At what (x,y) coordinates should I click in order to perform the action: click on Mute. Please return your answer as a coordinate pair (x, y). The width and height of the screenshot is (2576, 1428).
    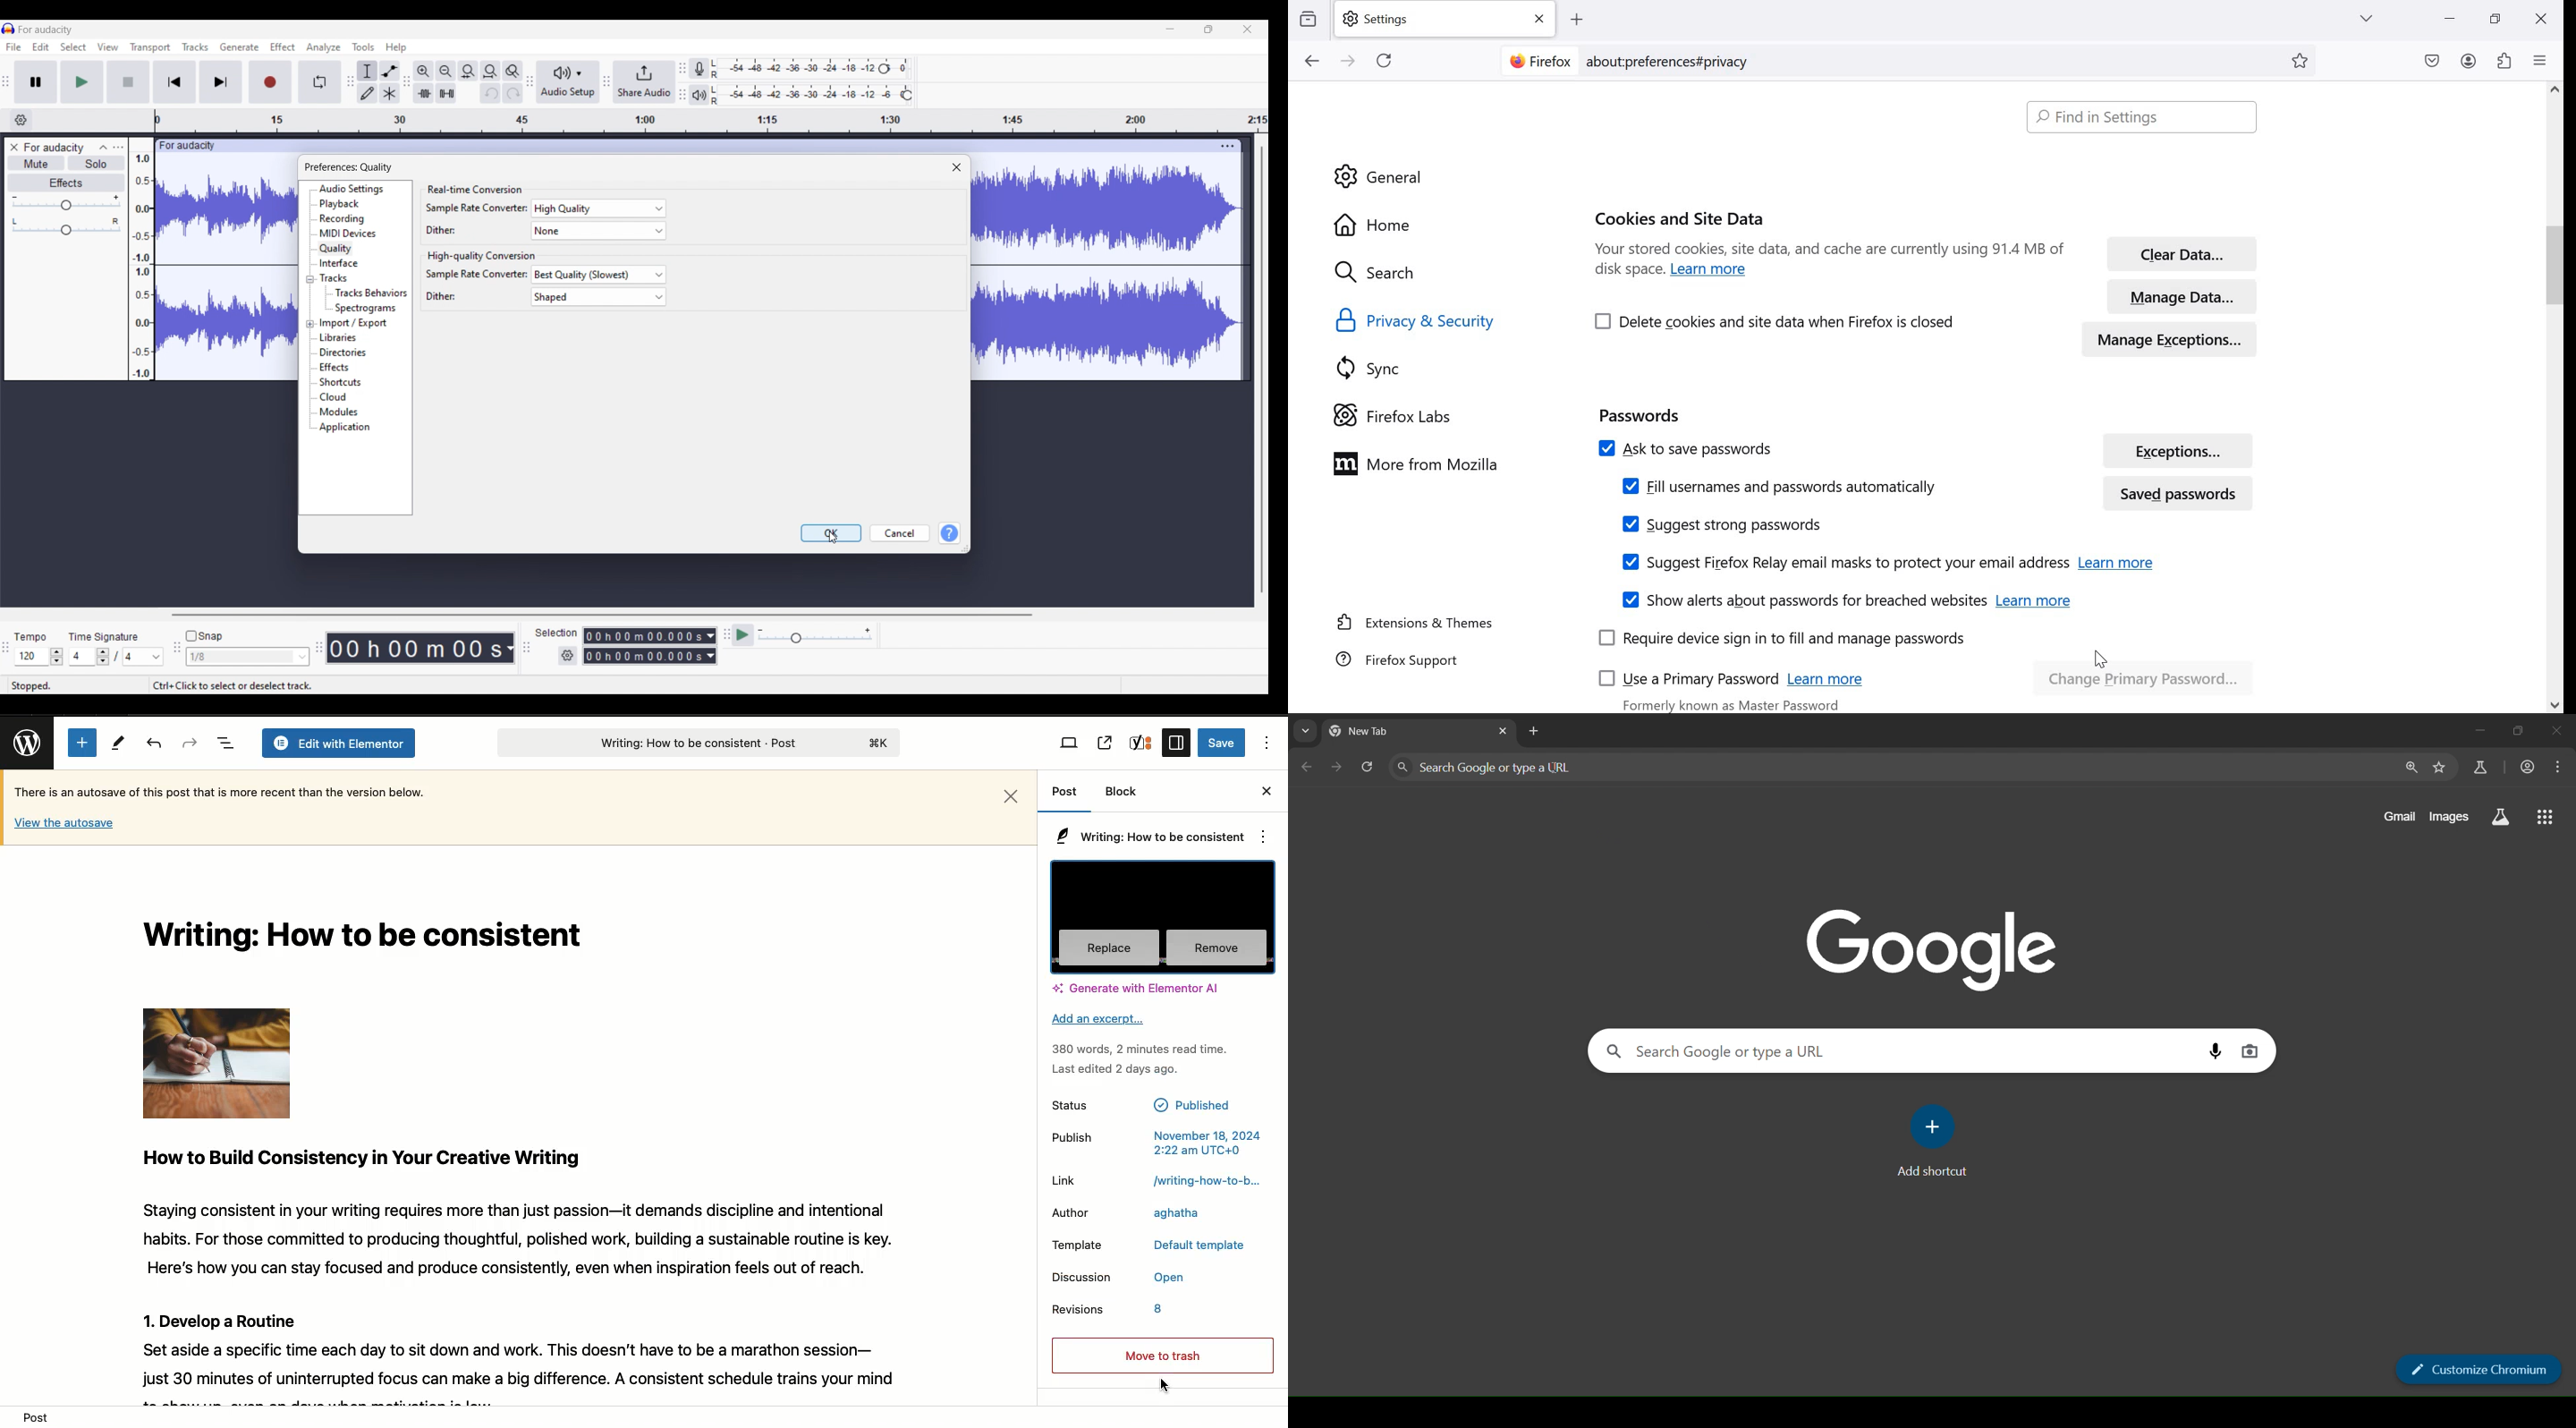
    Looking at the image, I should click on (37, 163).